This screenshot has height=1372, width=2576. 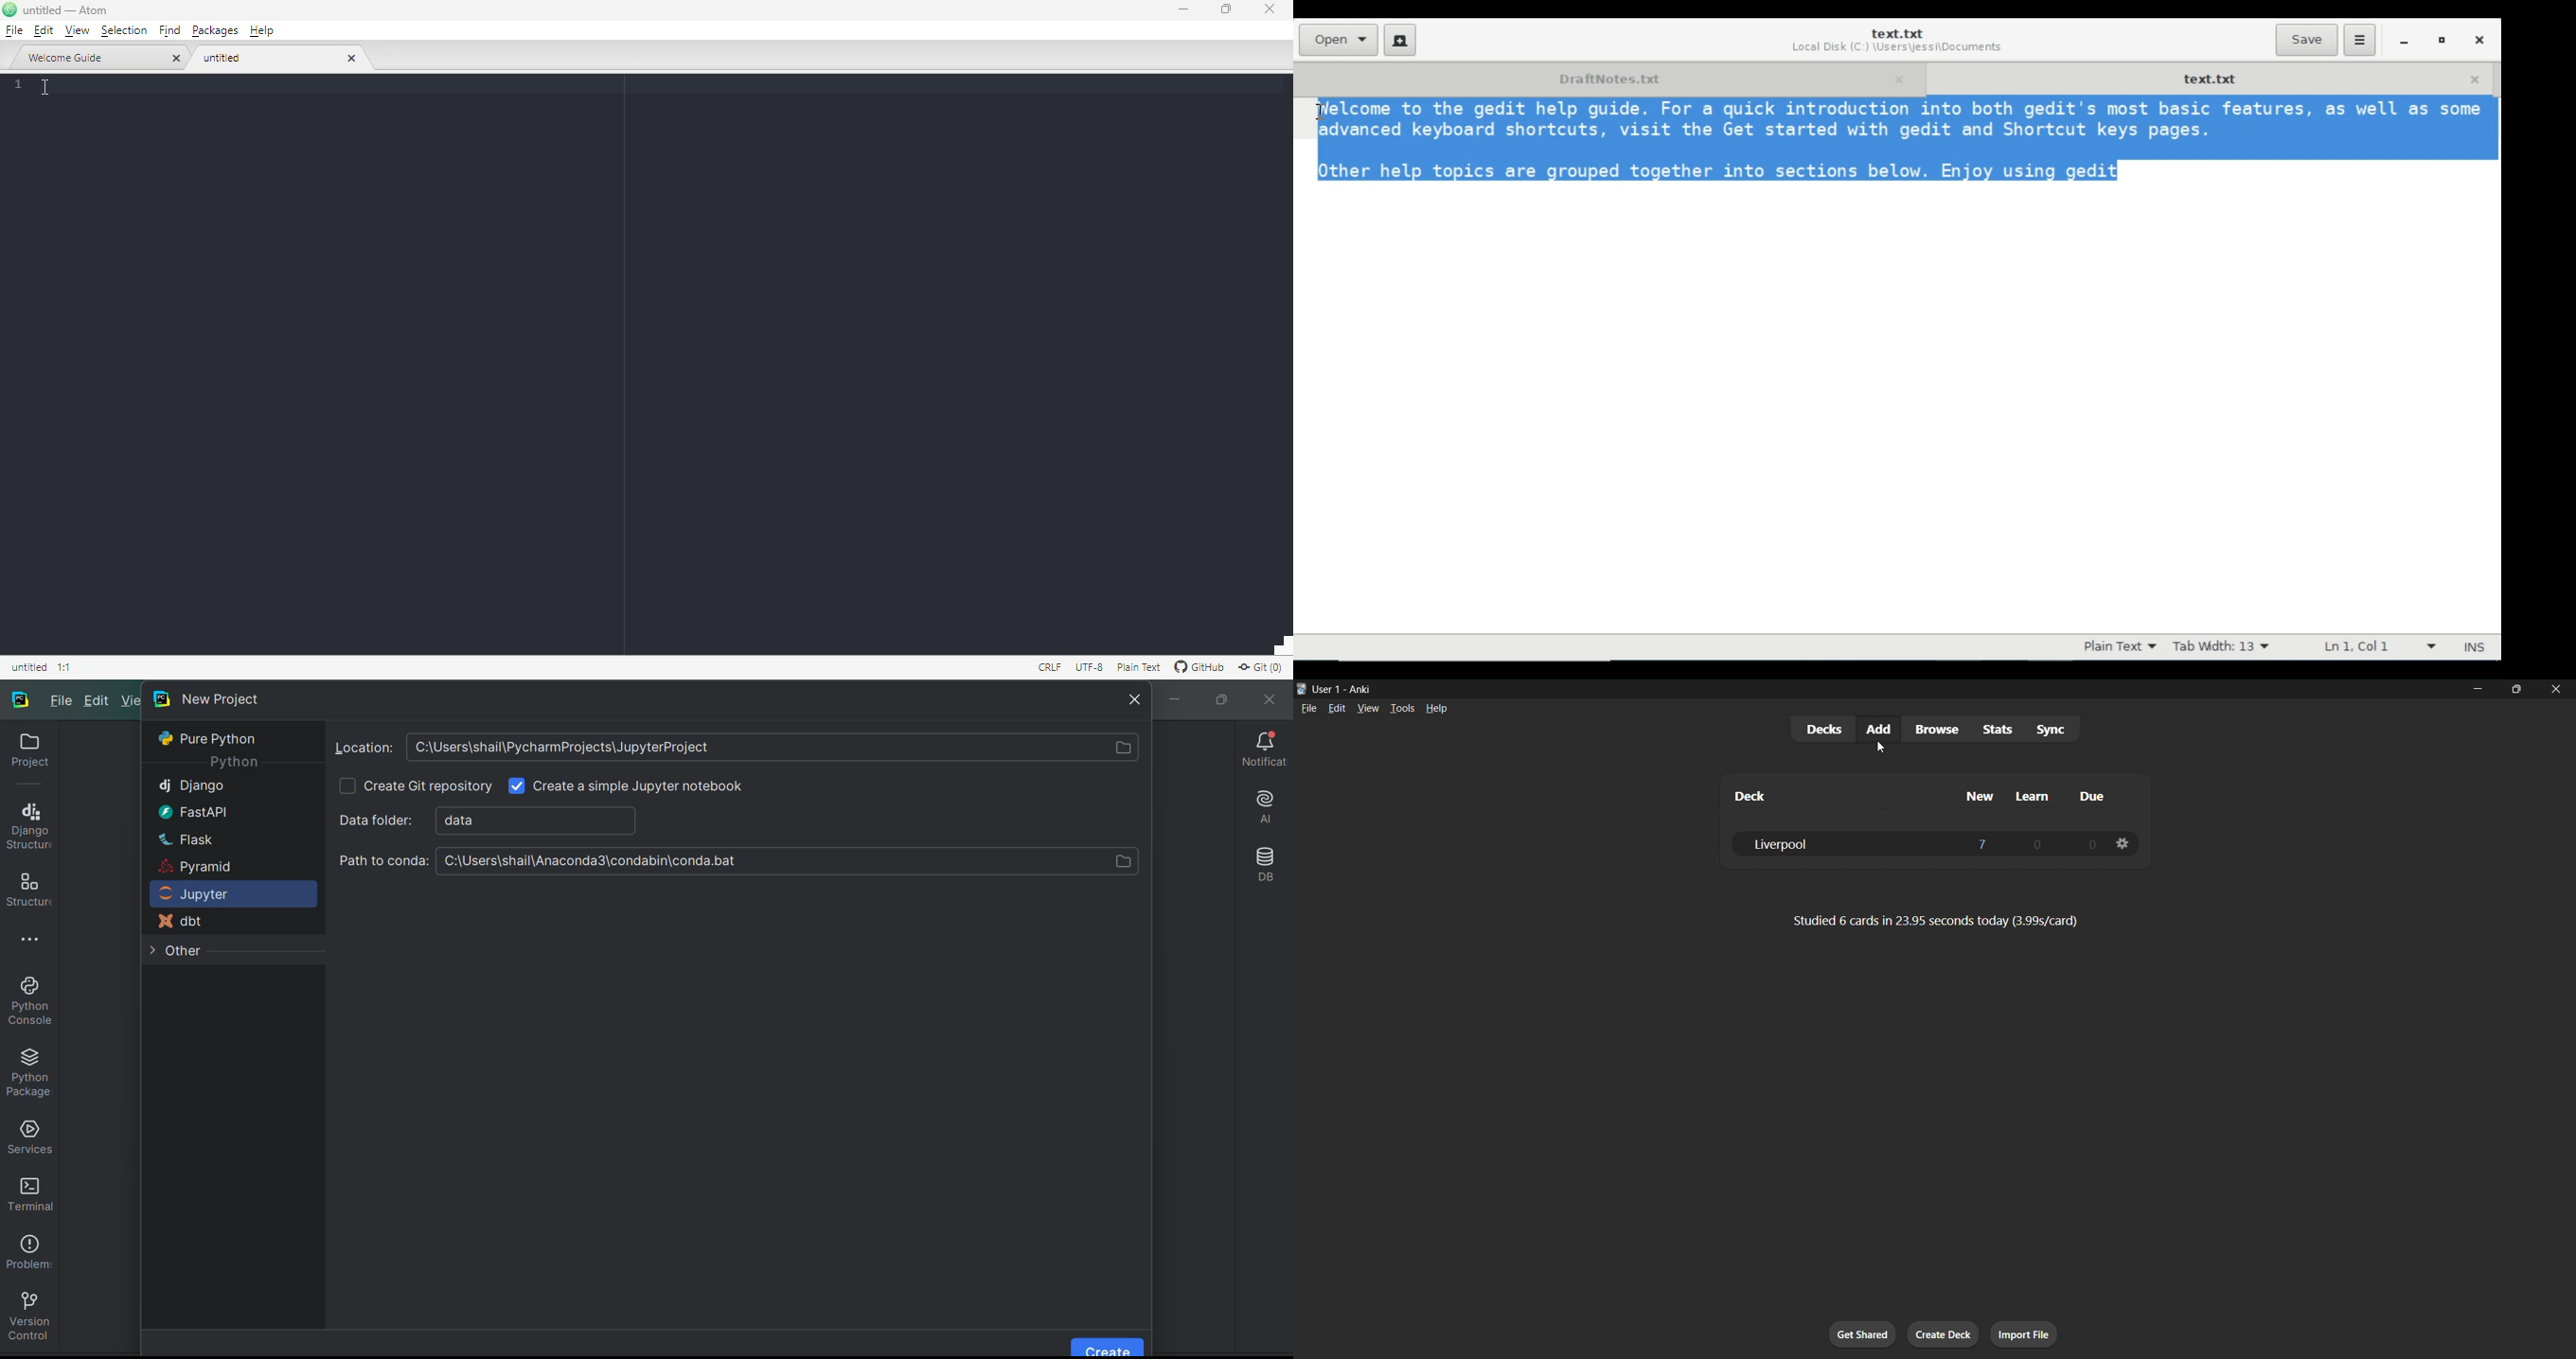 What do you see at coordinates (1821, 794) in the screenshot?
I see `deck column` at bounding box center [1821, 794].